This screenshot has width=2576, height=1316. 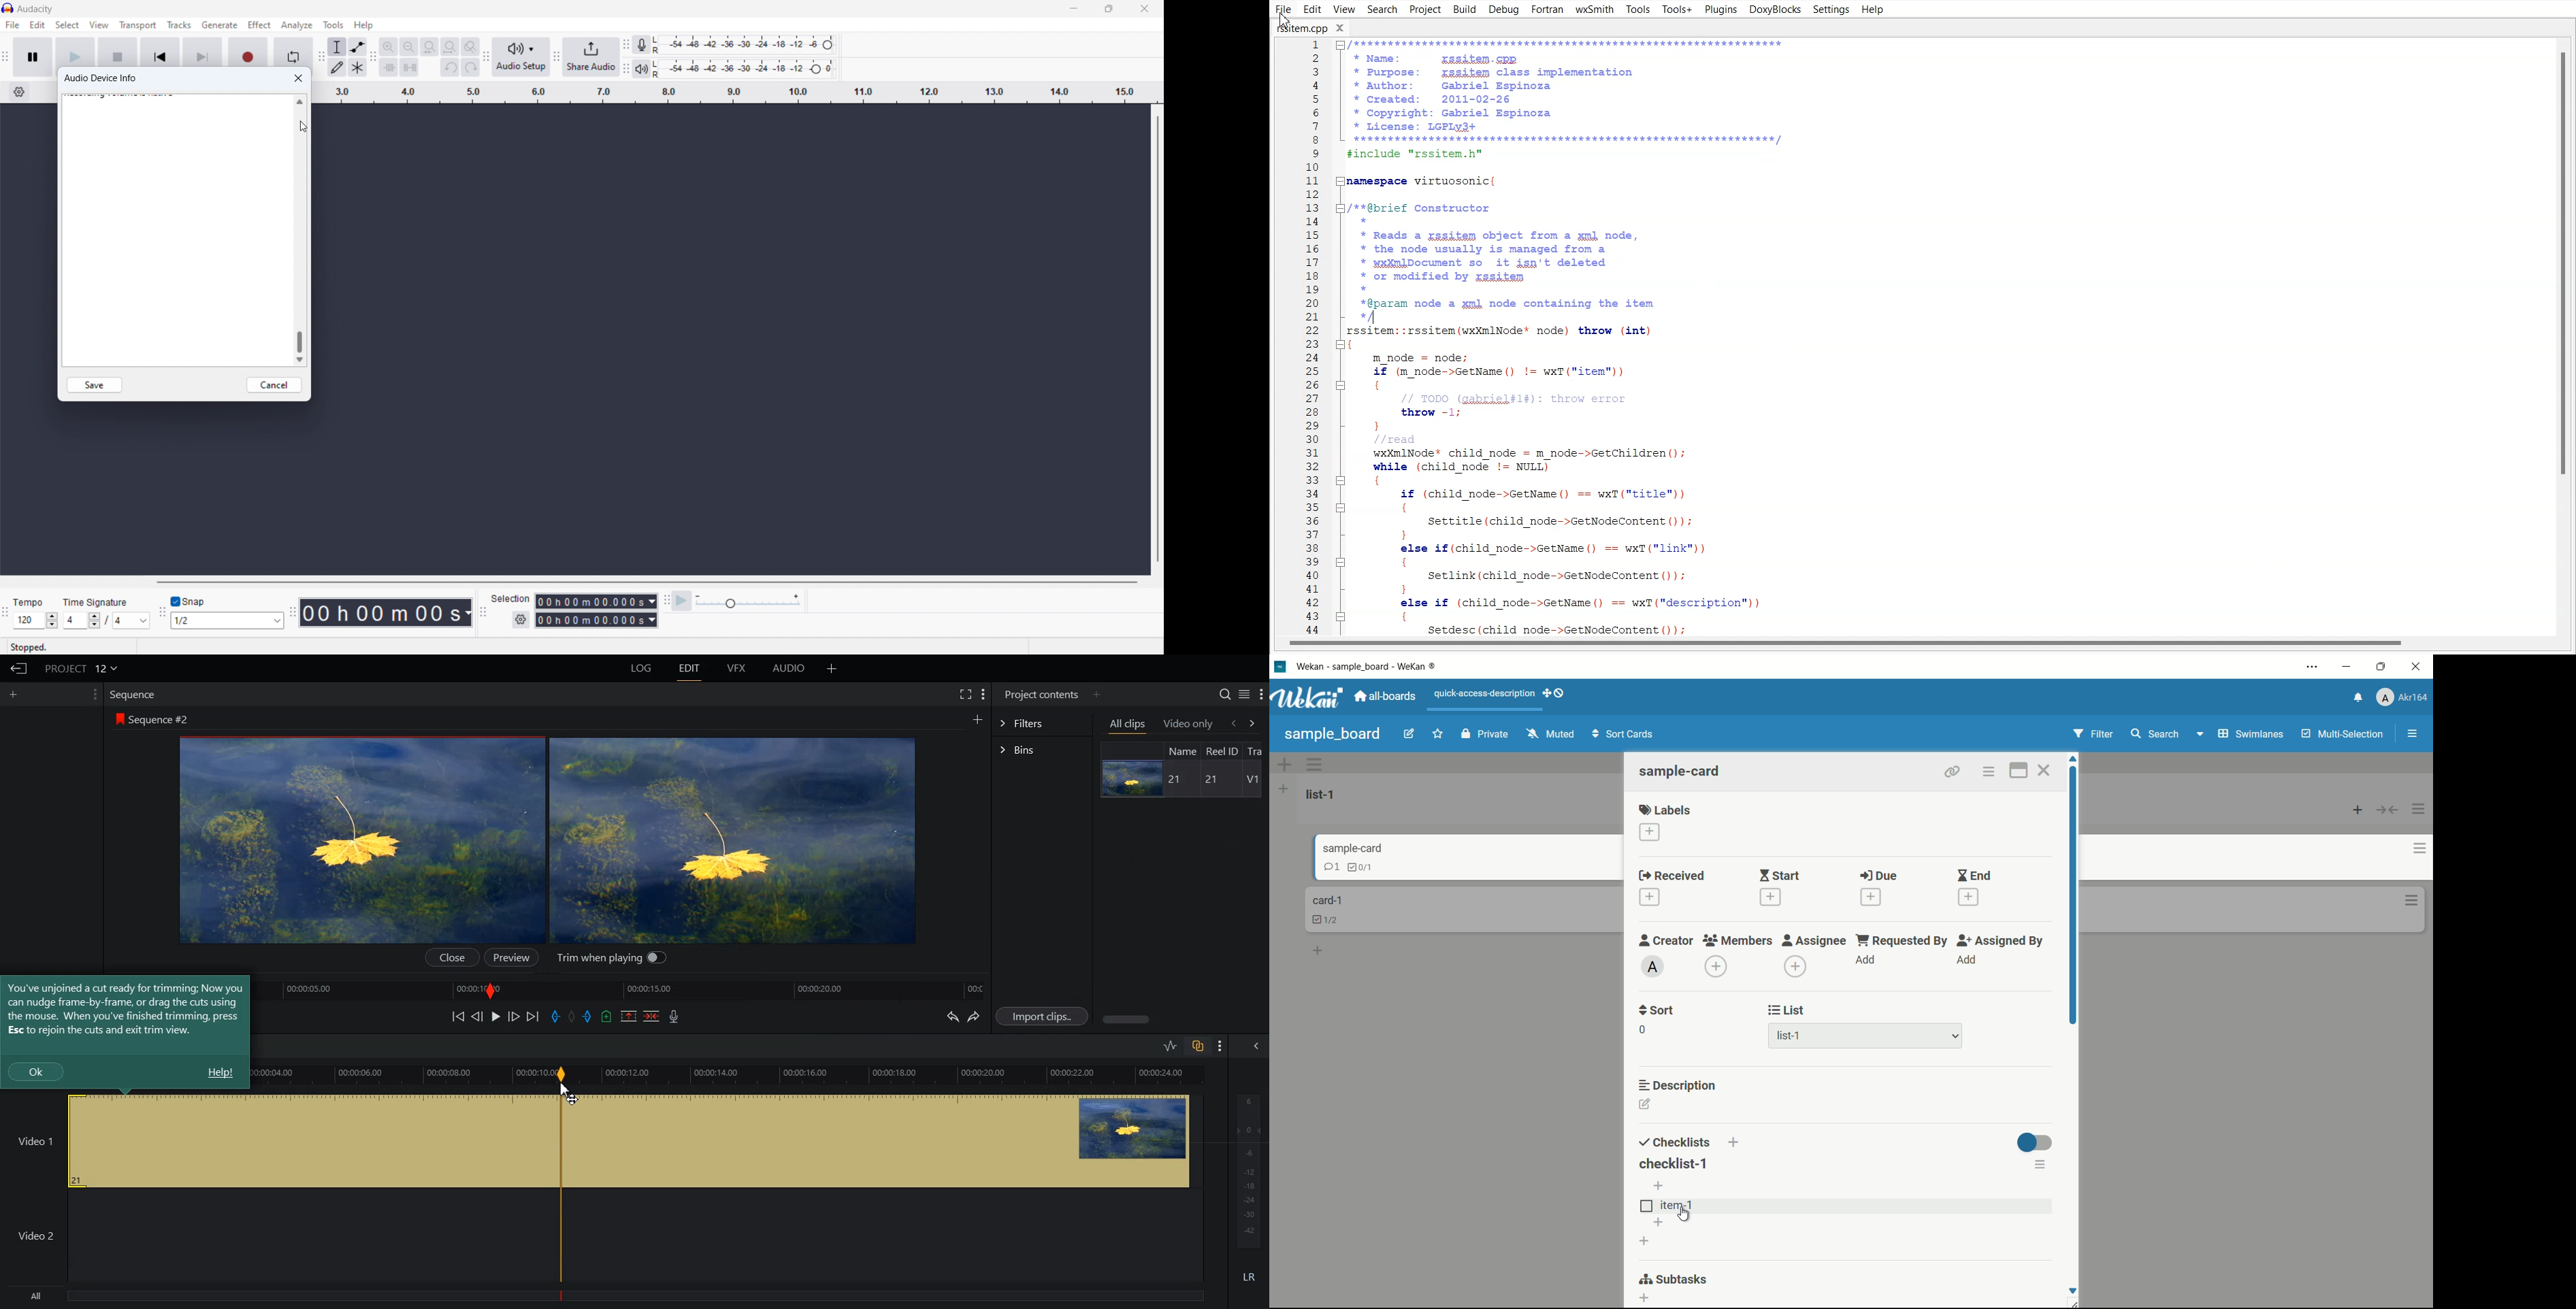 I want to click on creator, so click(x=1666, y=941).